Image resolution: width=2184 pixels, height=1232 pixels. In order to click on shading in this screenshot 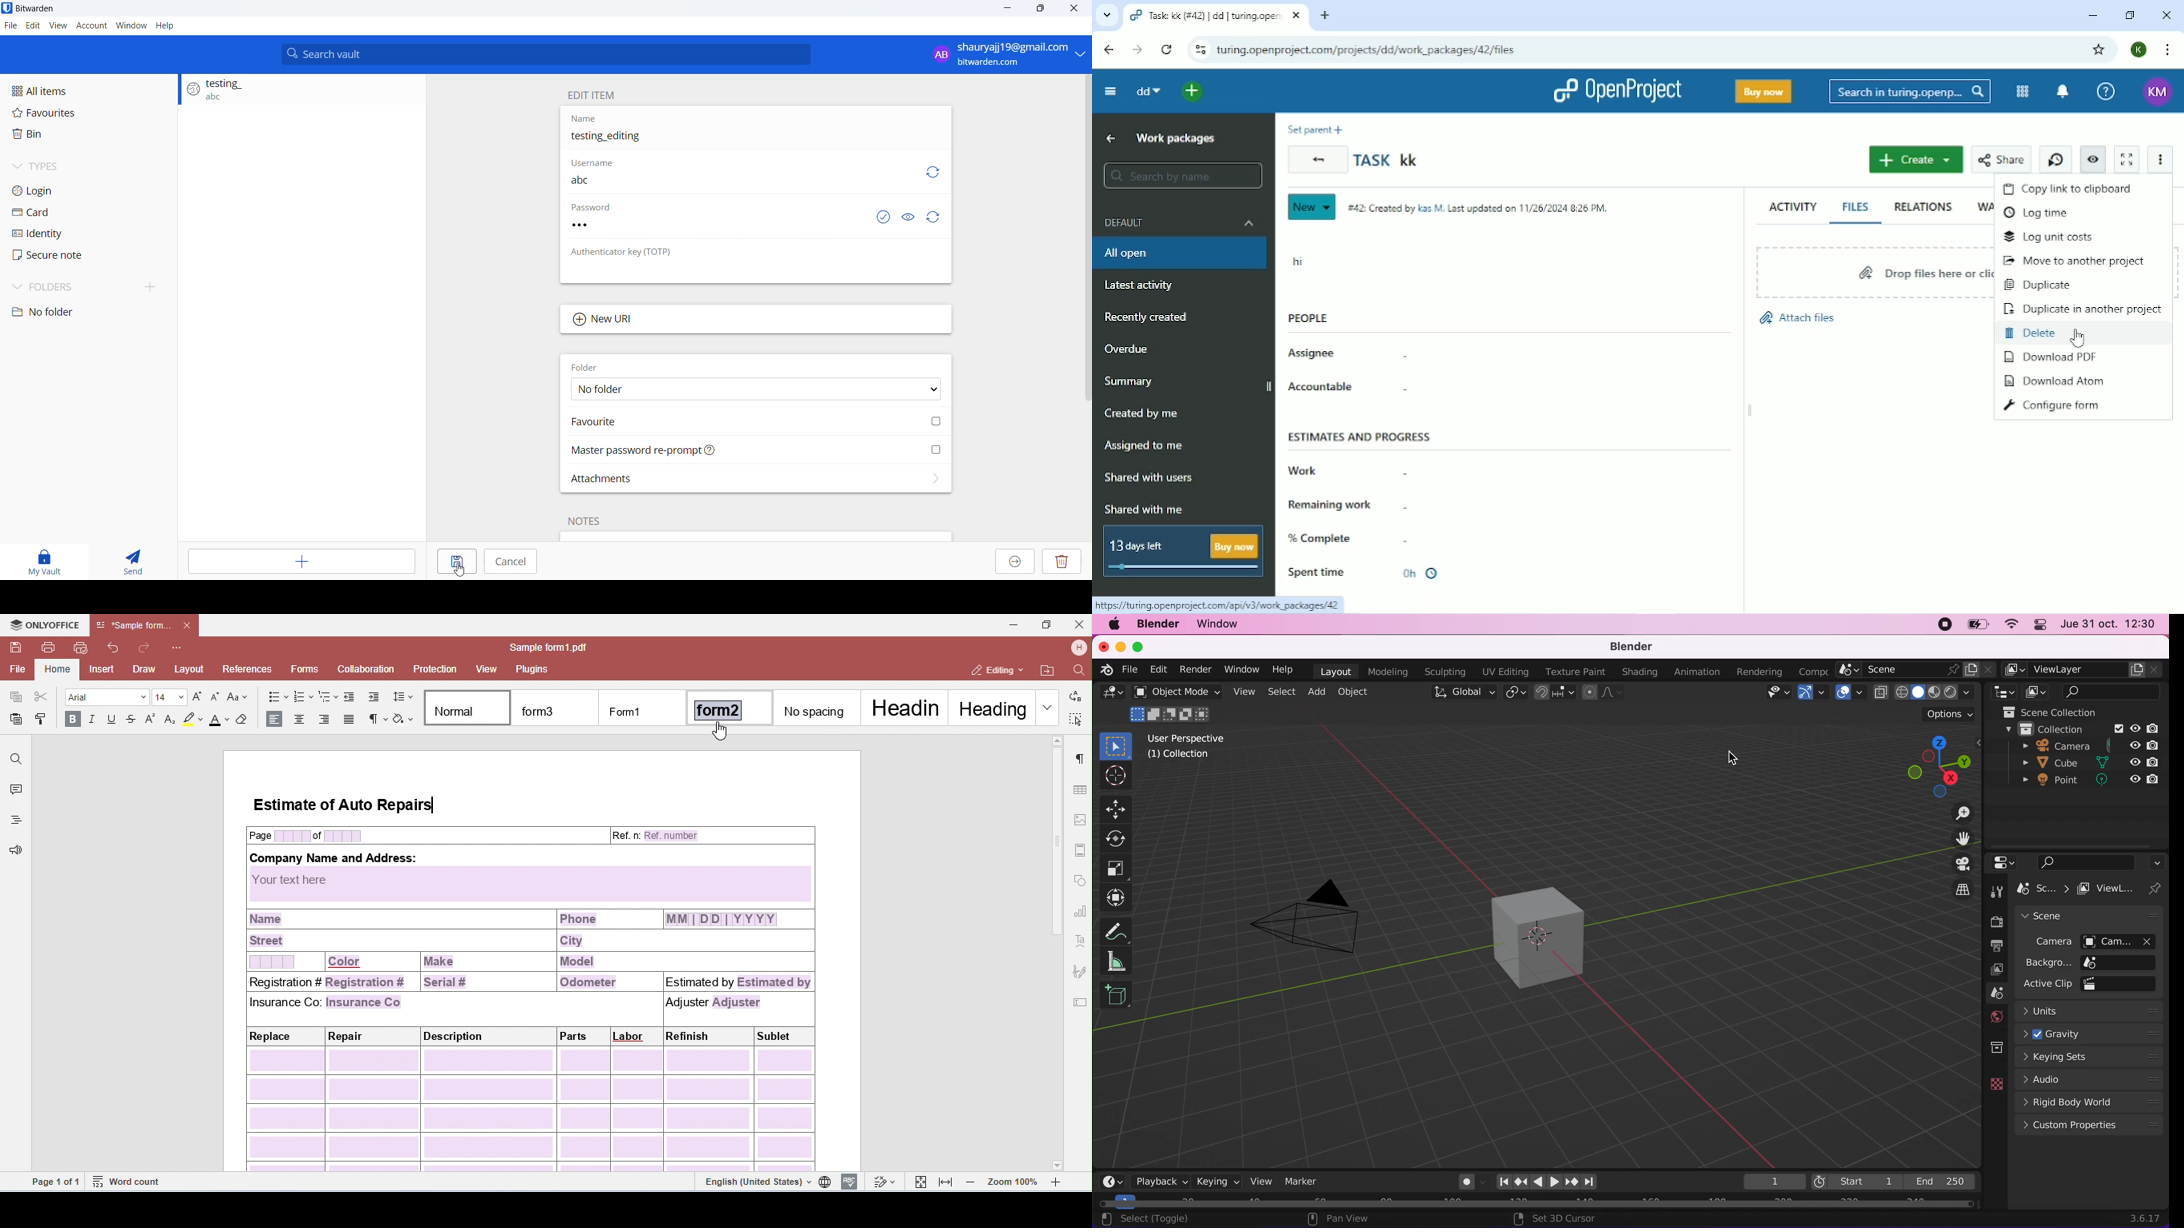, I will do `click(1936, 692)`.